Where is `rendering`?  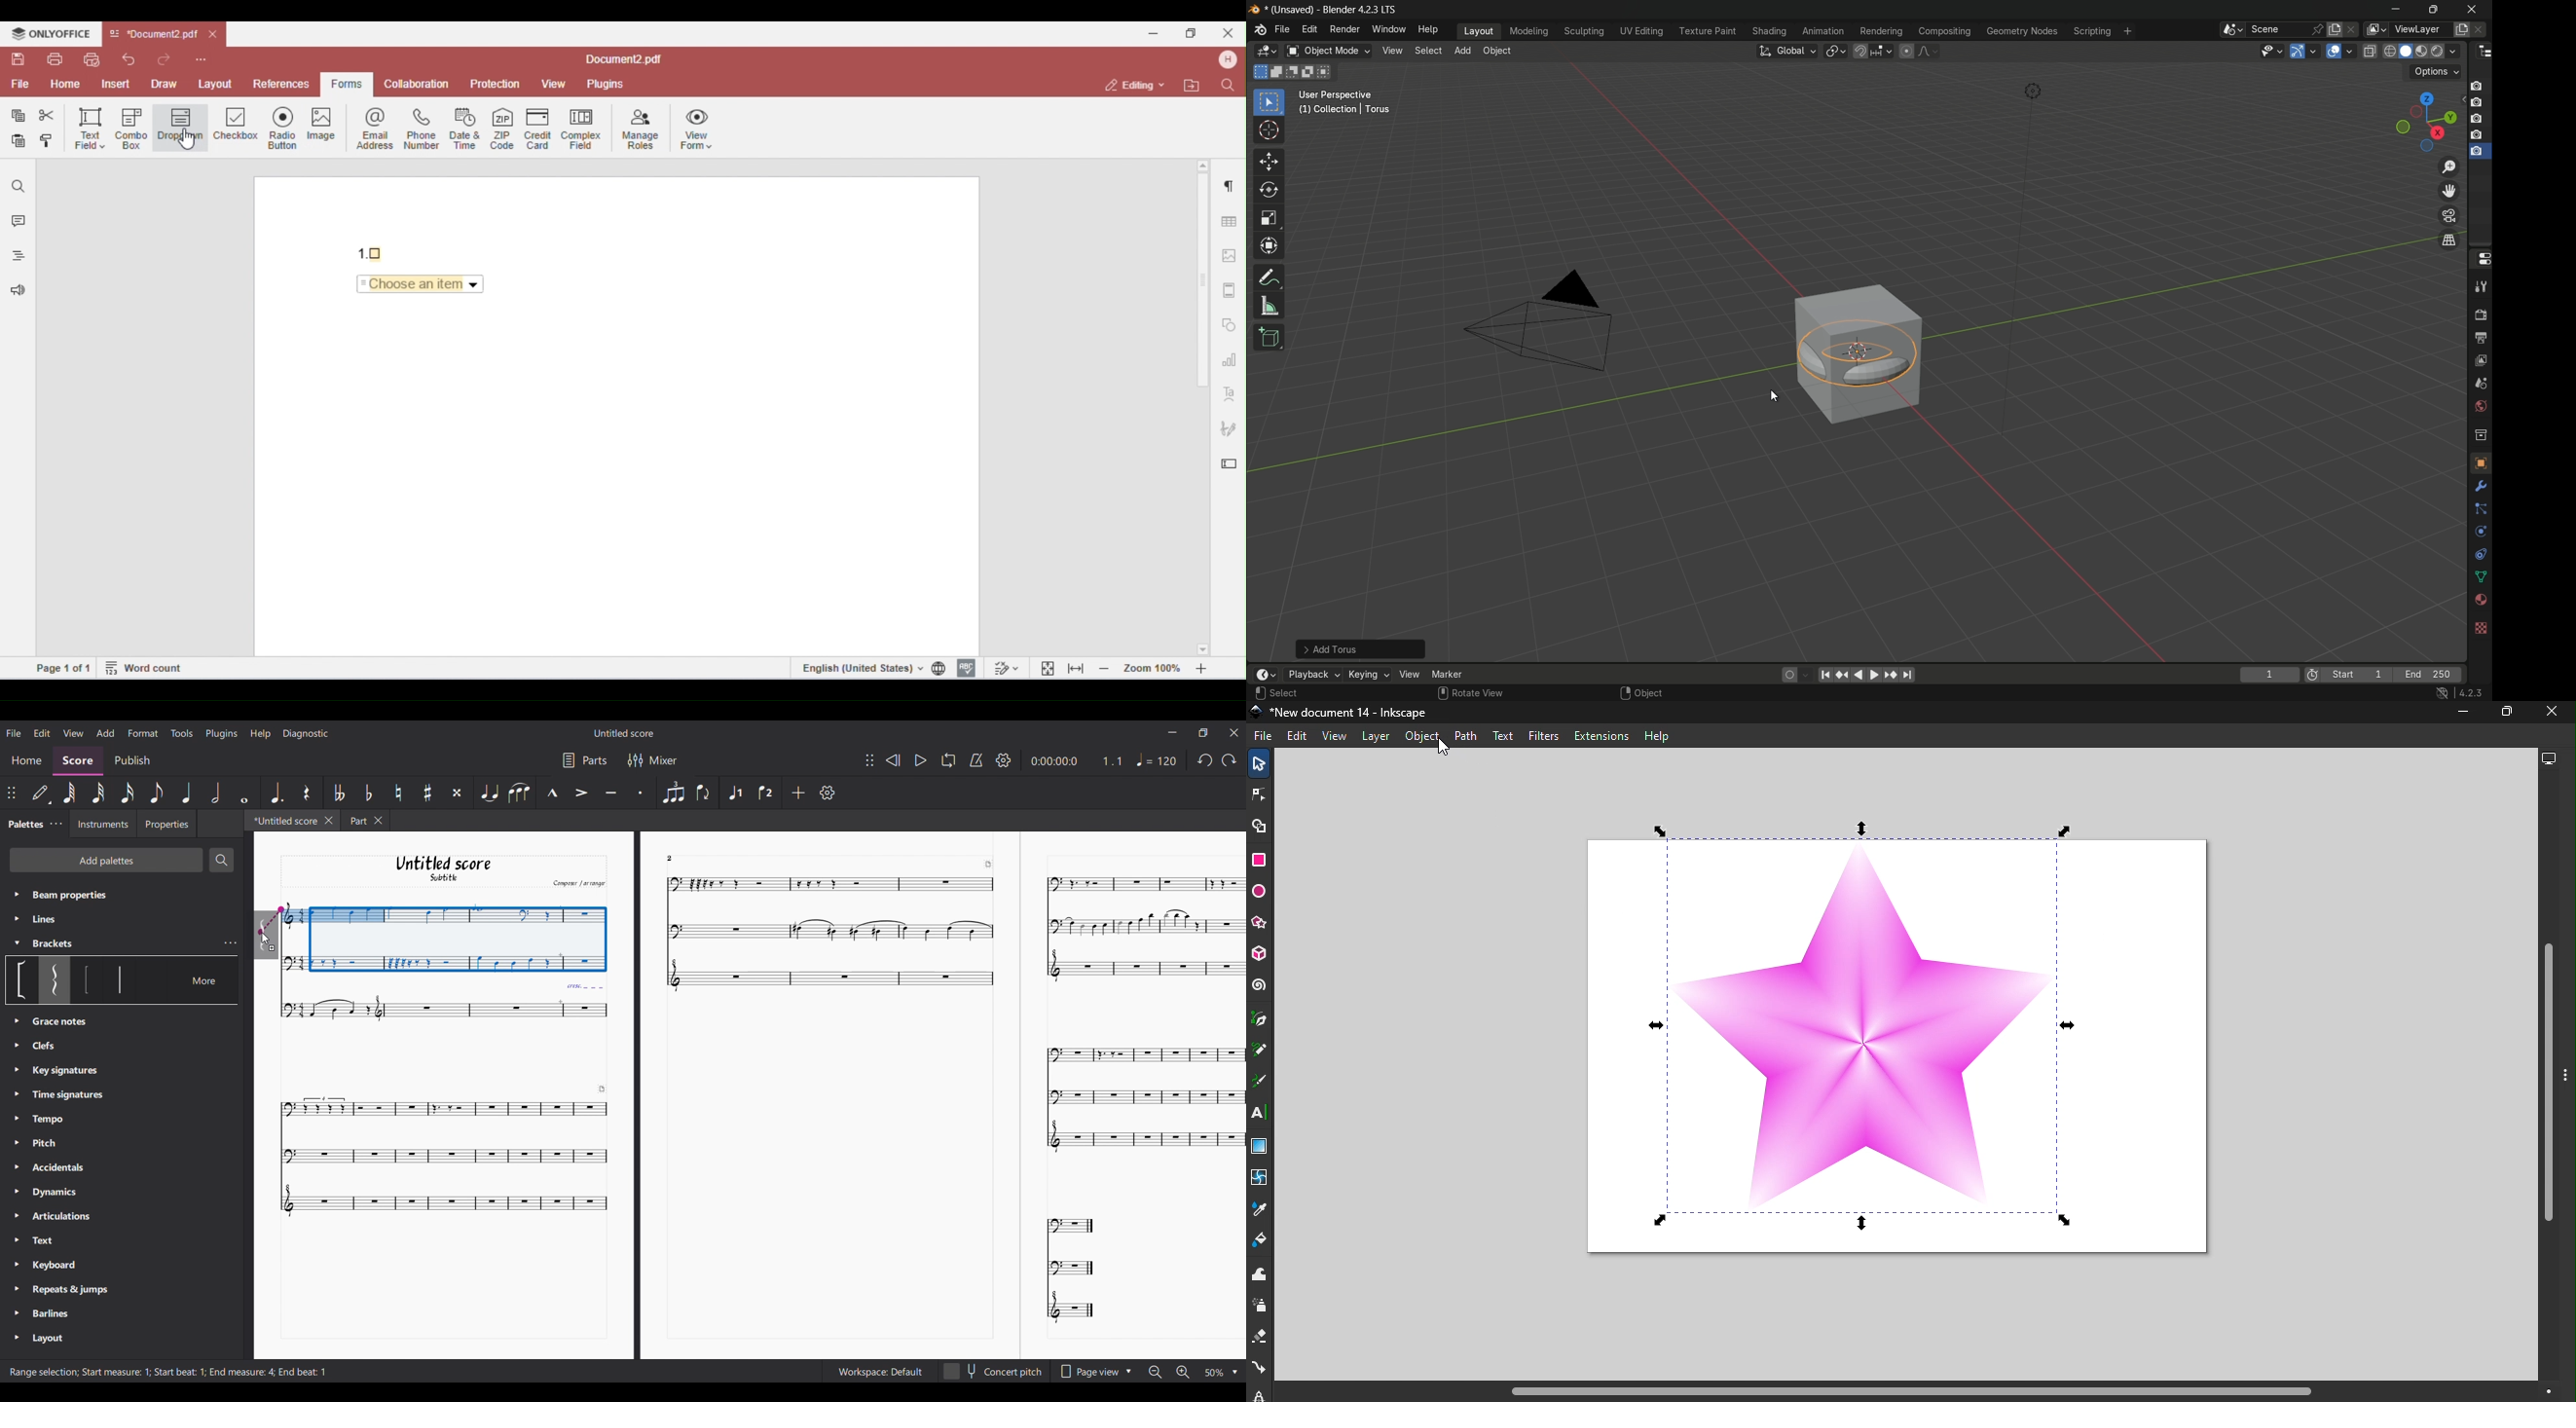 rendering is located at coordinates (1882, 32).